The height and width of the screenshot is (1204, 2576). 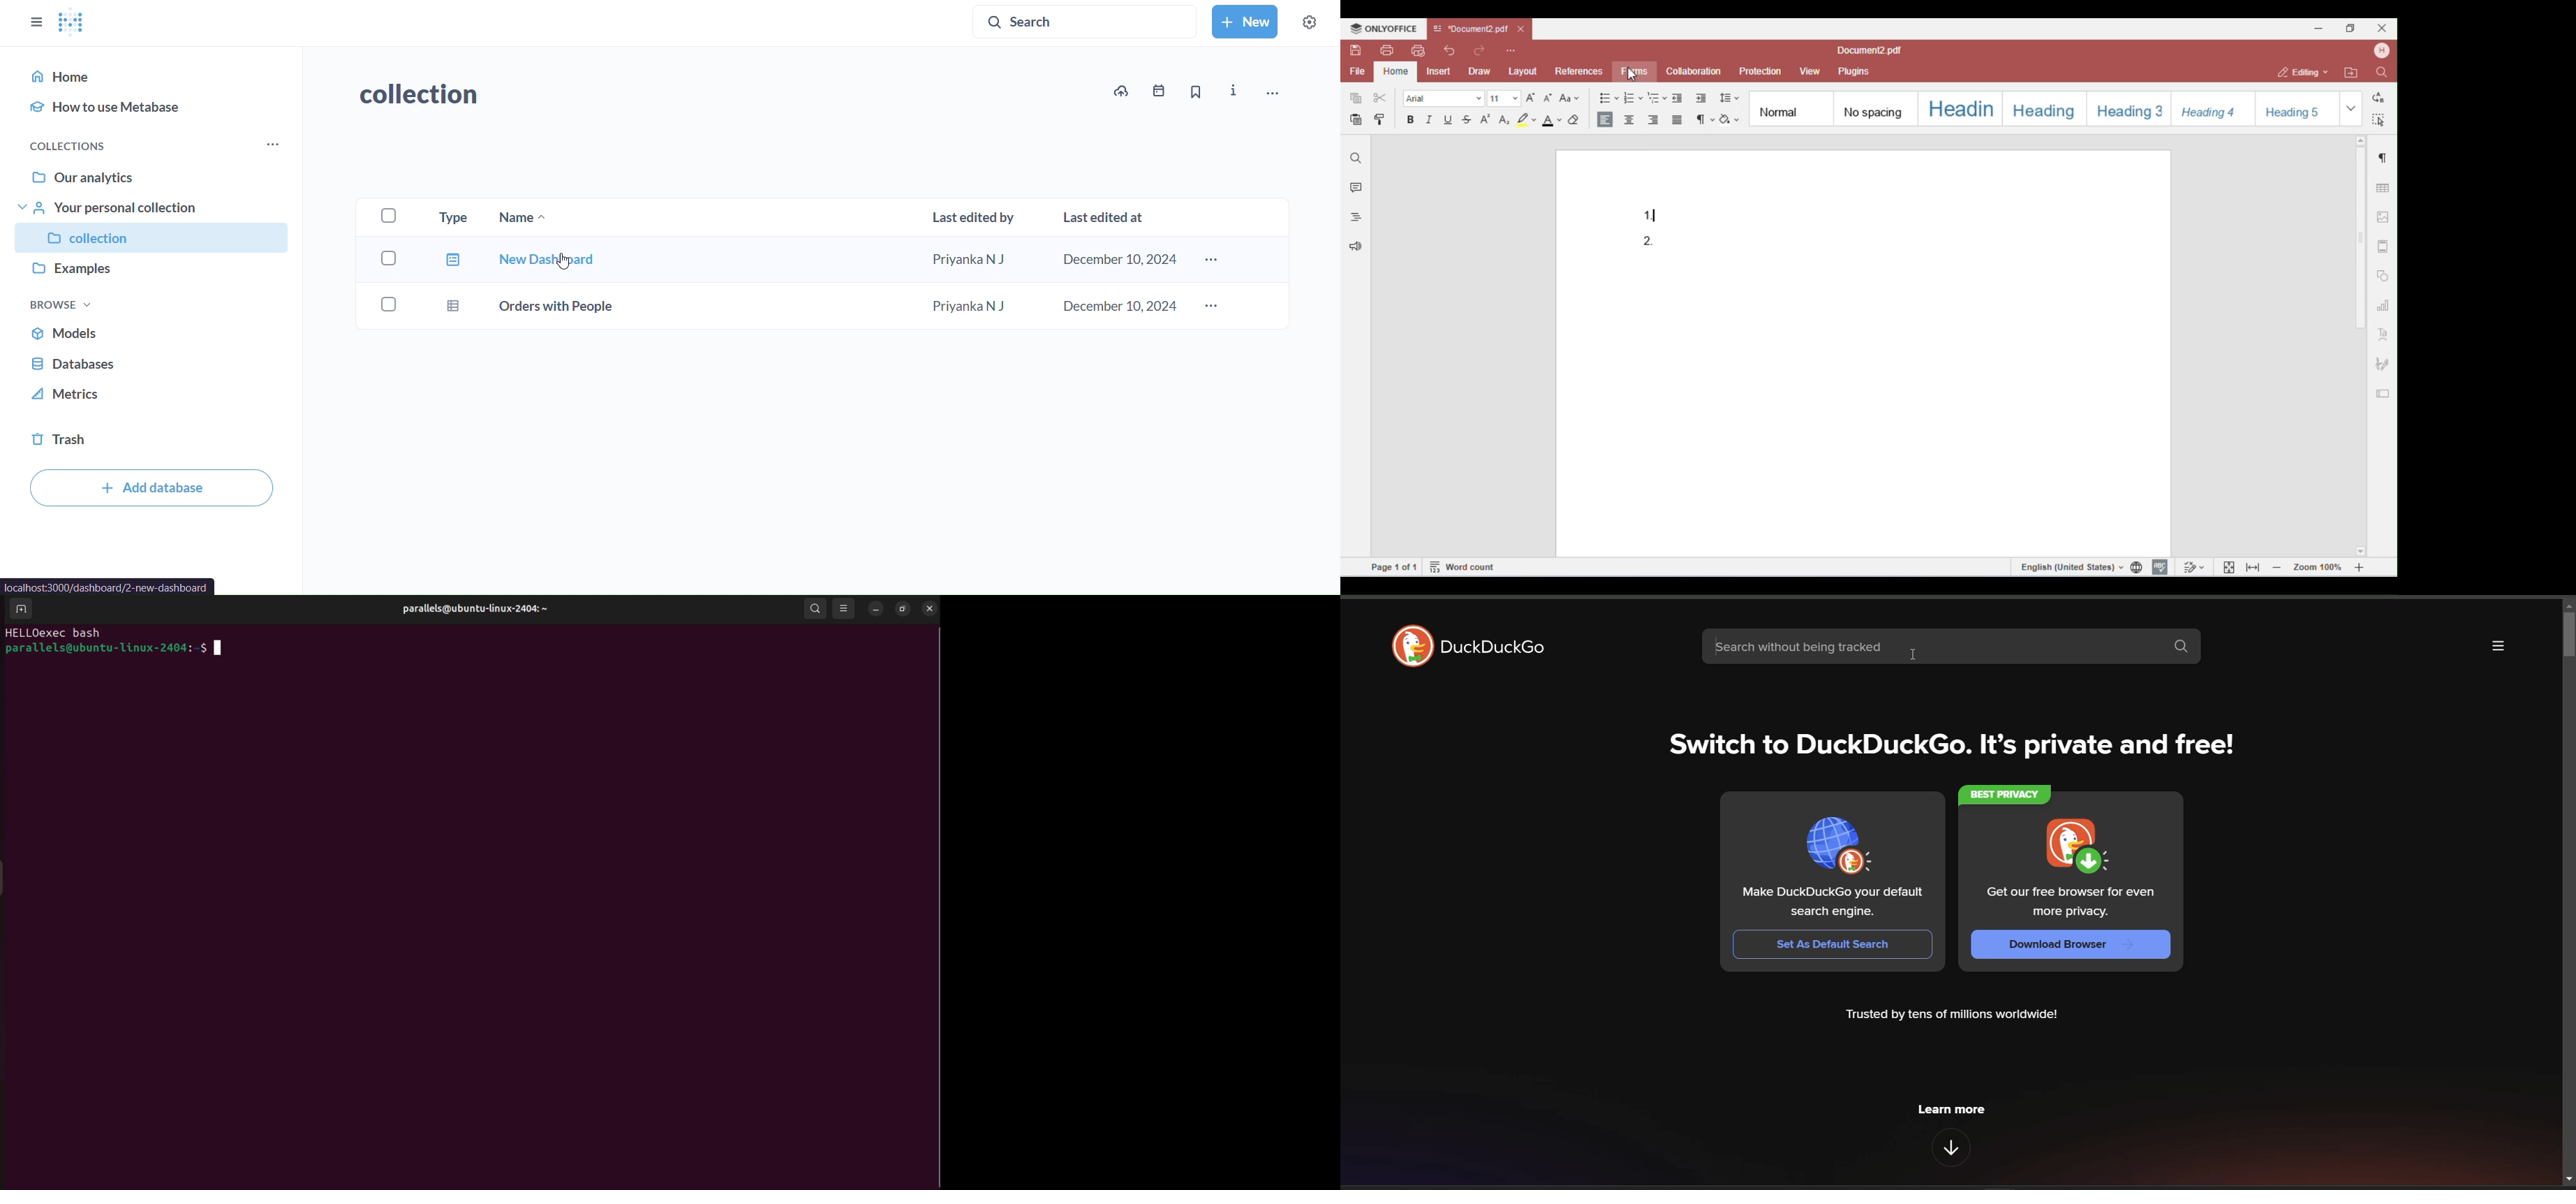 What do you see at coordinates (73, 634) in the screenshot?
I see `exec bash` at bounding box center [73, 634].